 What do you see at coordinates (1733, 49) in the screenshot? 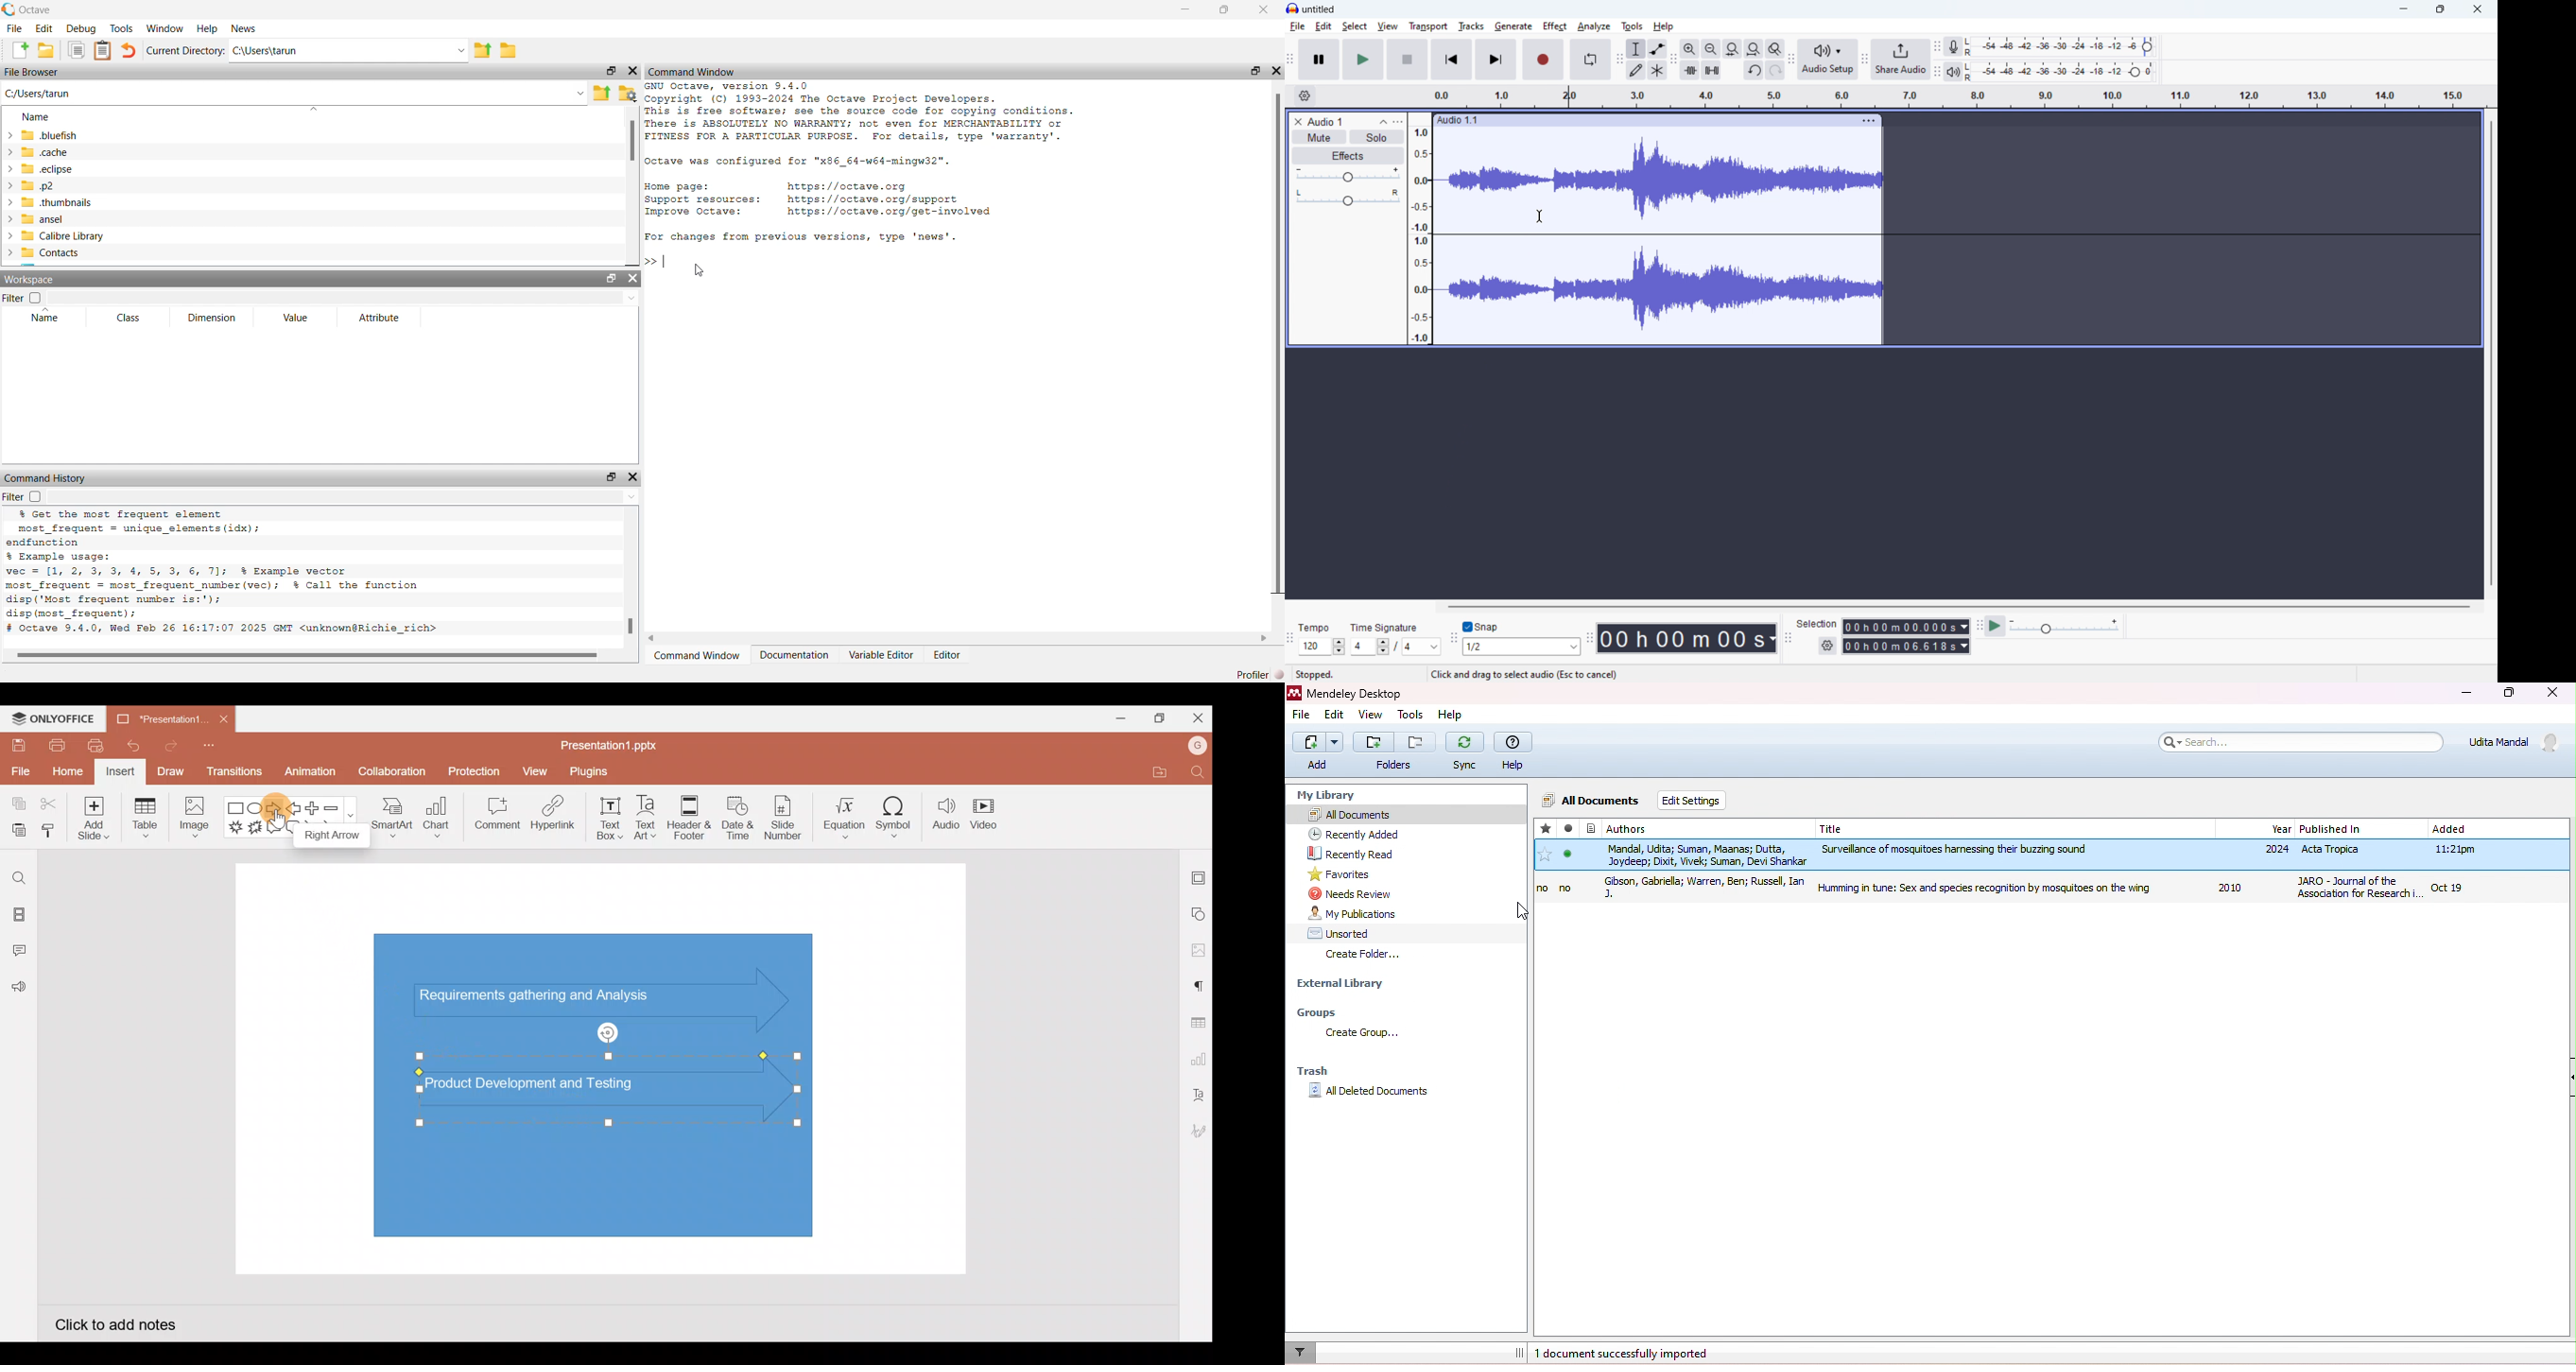
I see `fit selection to width` at bounding box center [1733, 49].